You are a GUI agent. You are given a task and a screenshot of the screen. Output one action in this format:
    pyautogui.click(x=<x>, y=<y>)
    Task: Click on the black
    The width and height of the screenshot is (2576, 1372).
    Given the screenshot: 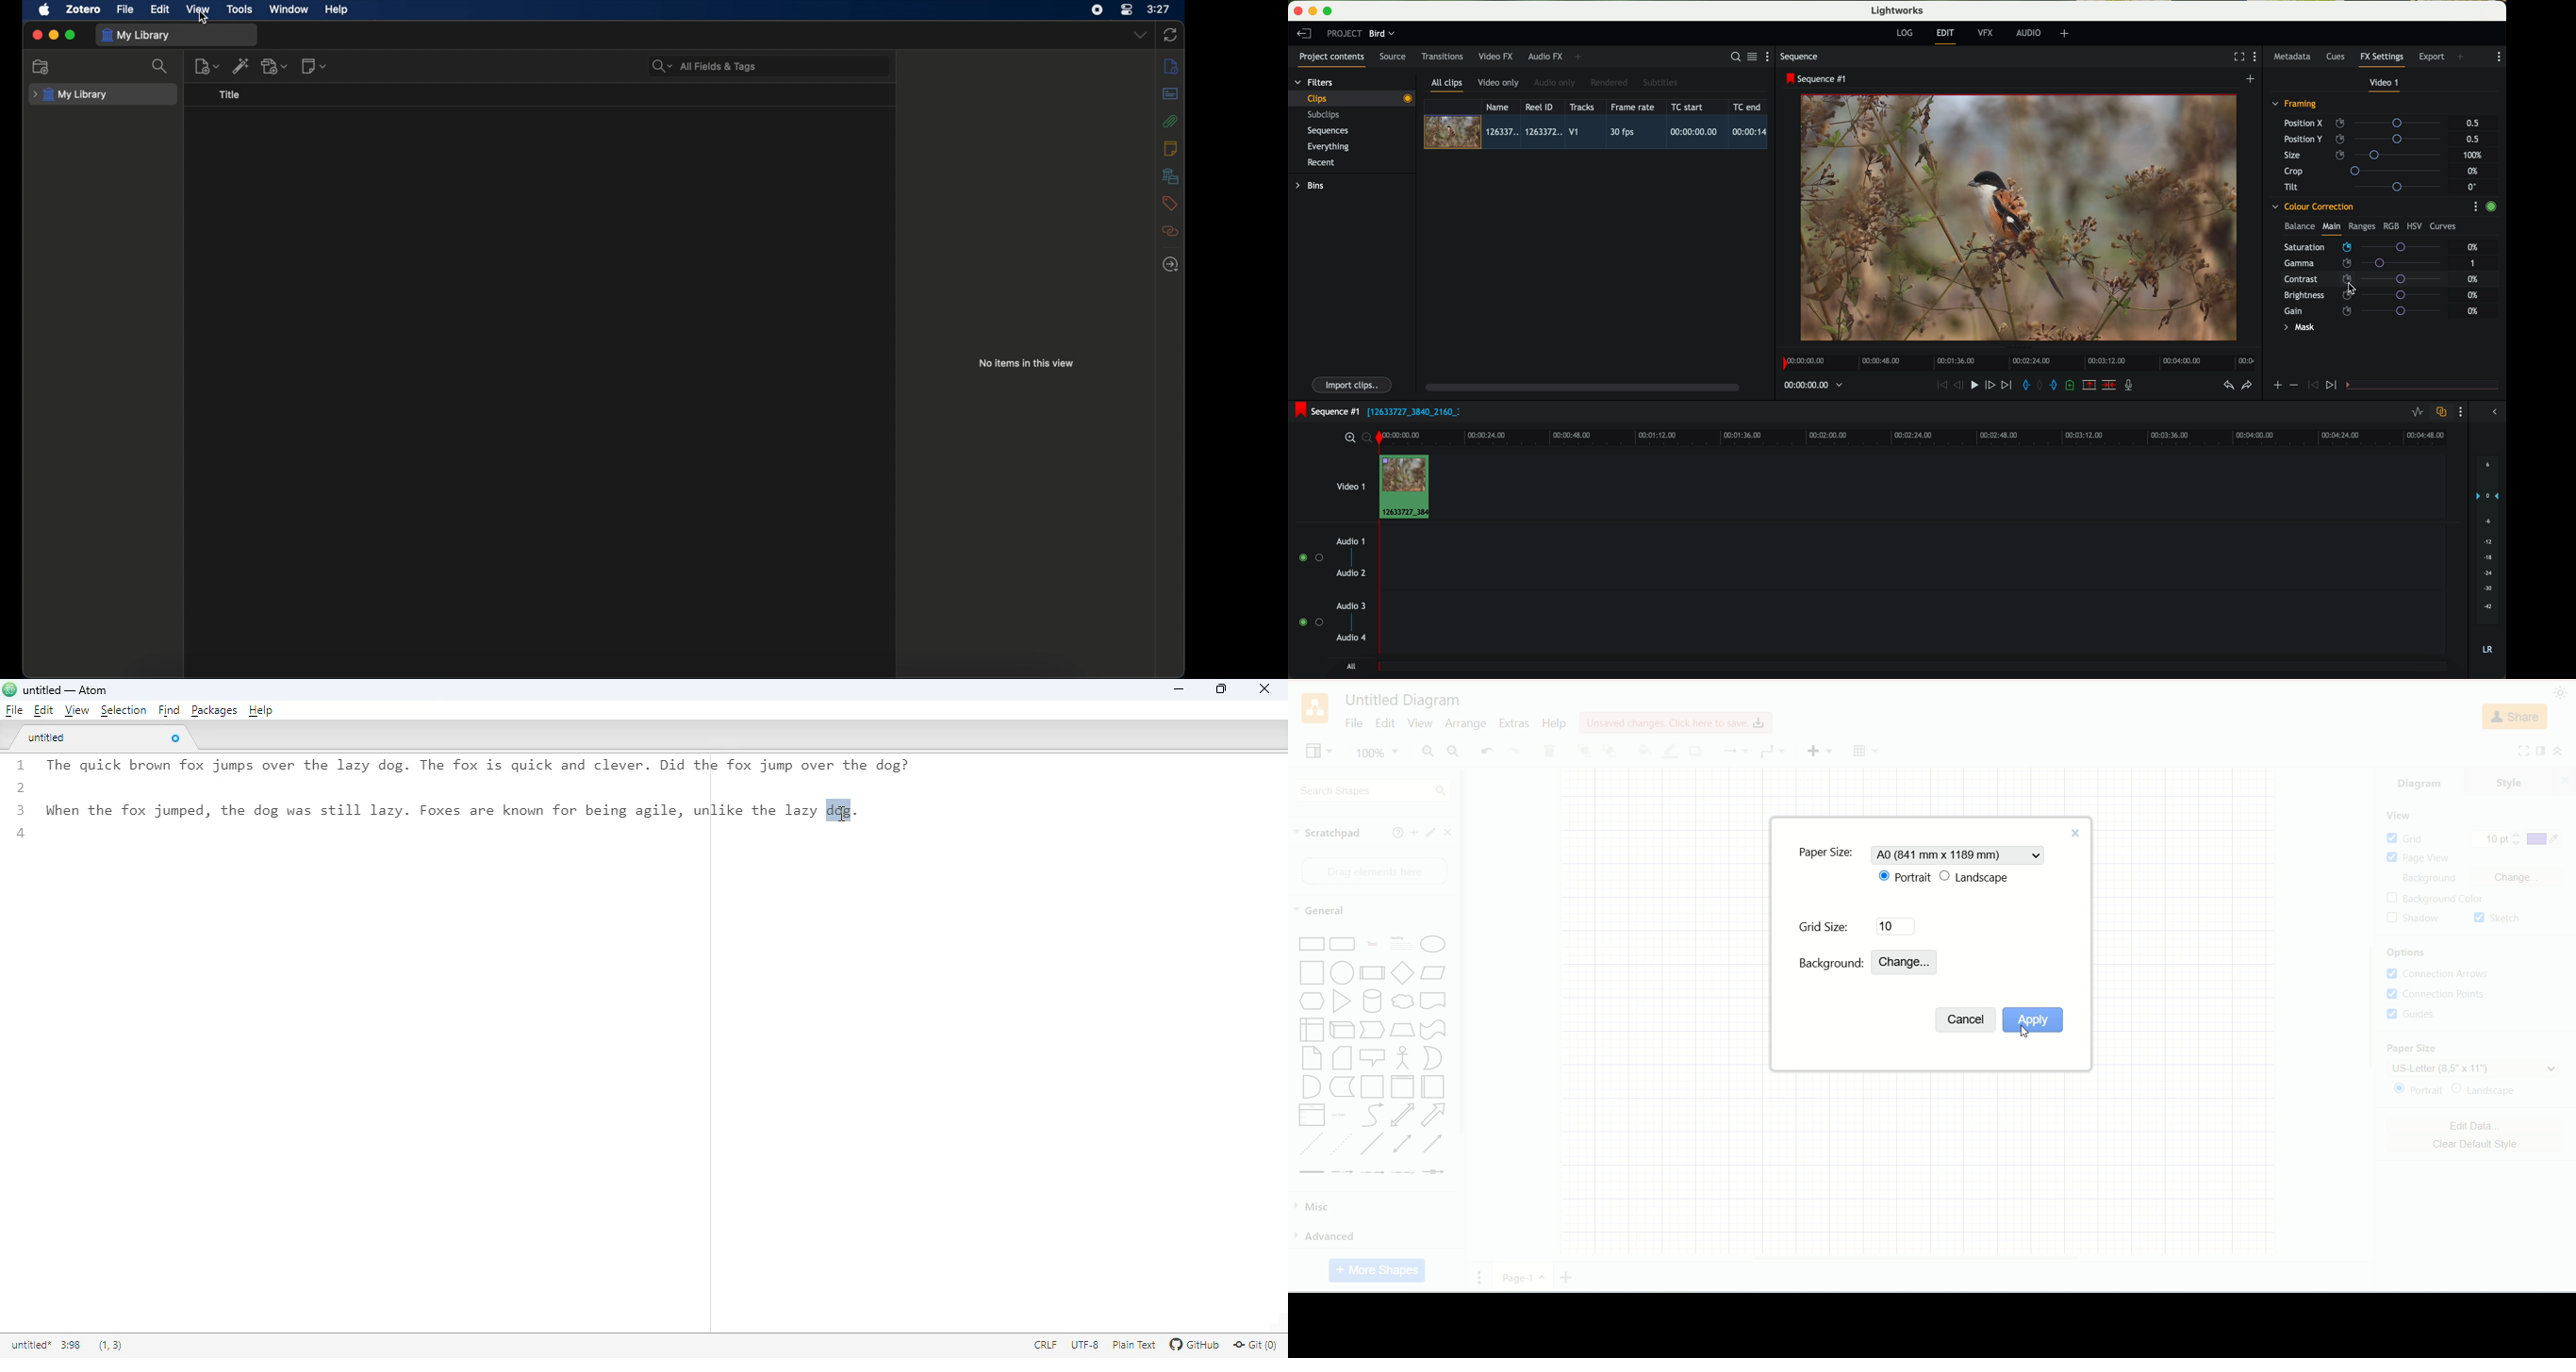 What is the action you would take?
    pyautogui.click(x=1410, y=411)
    